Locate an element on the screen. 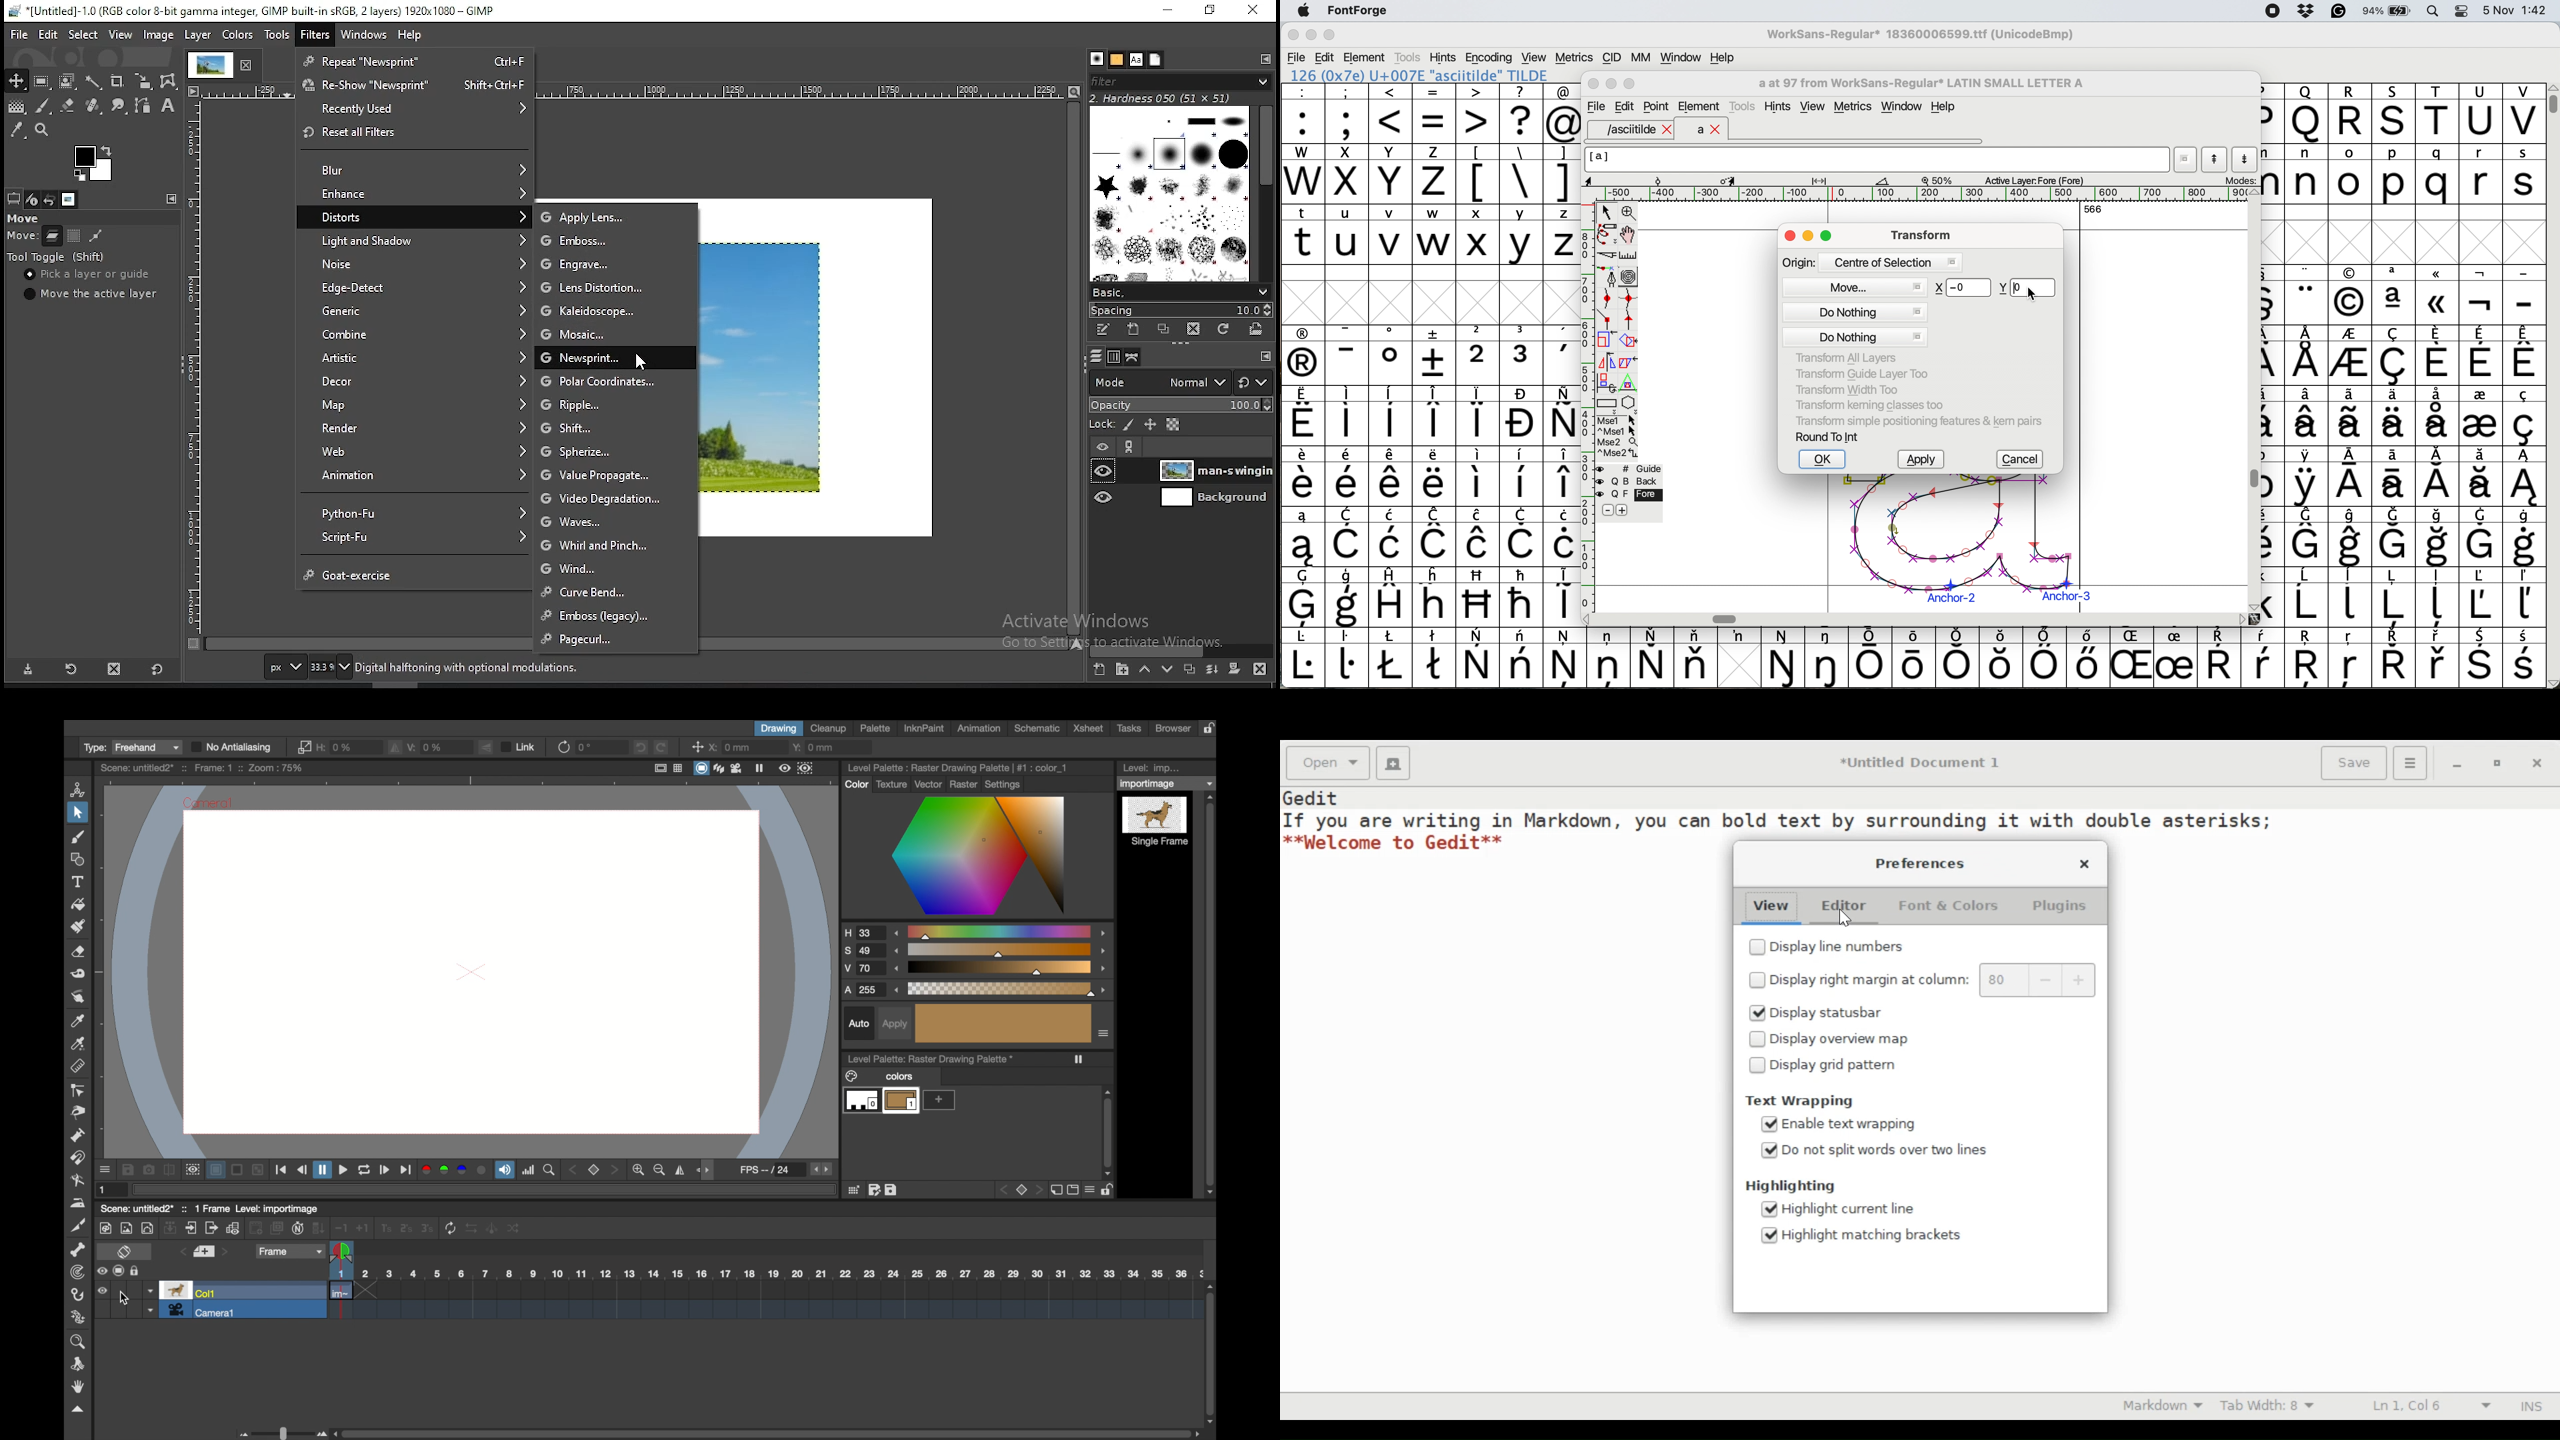  symbol is located at coordinates (2438, 415).